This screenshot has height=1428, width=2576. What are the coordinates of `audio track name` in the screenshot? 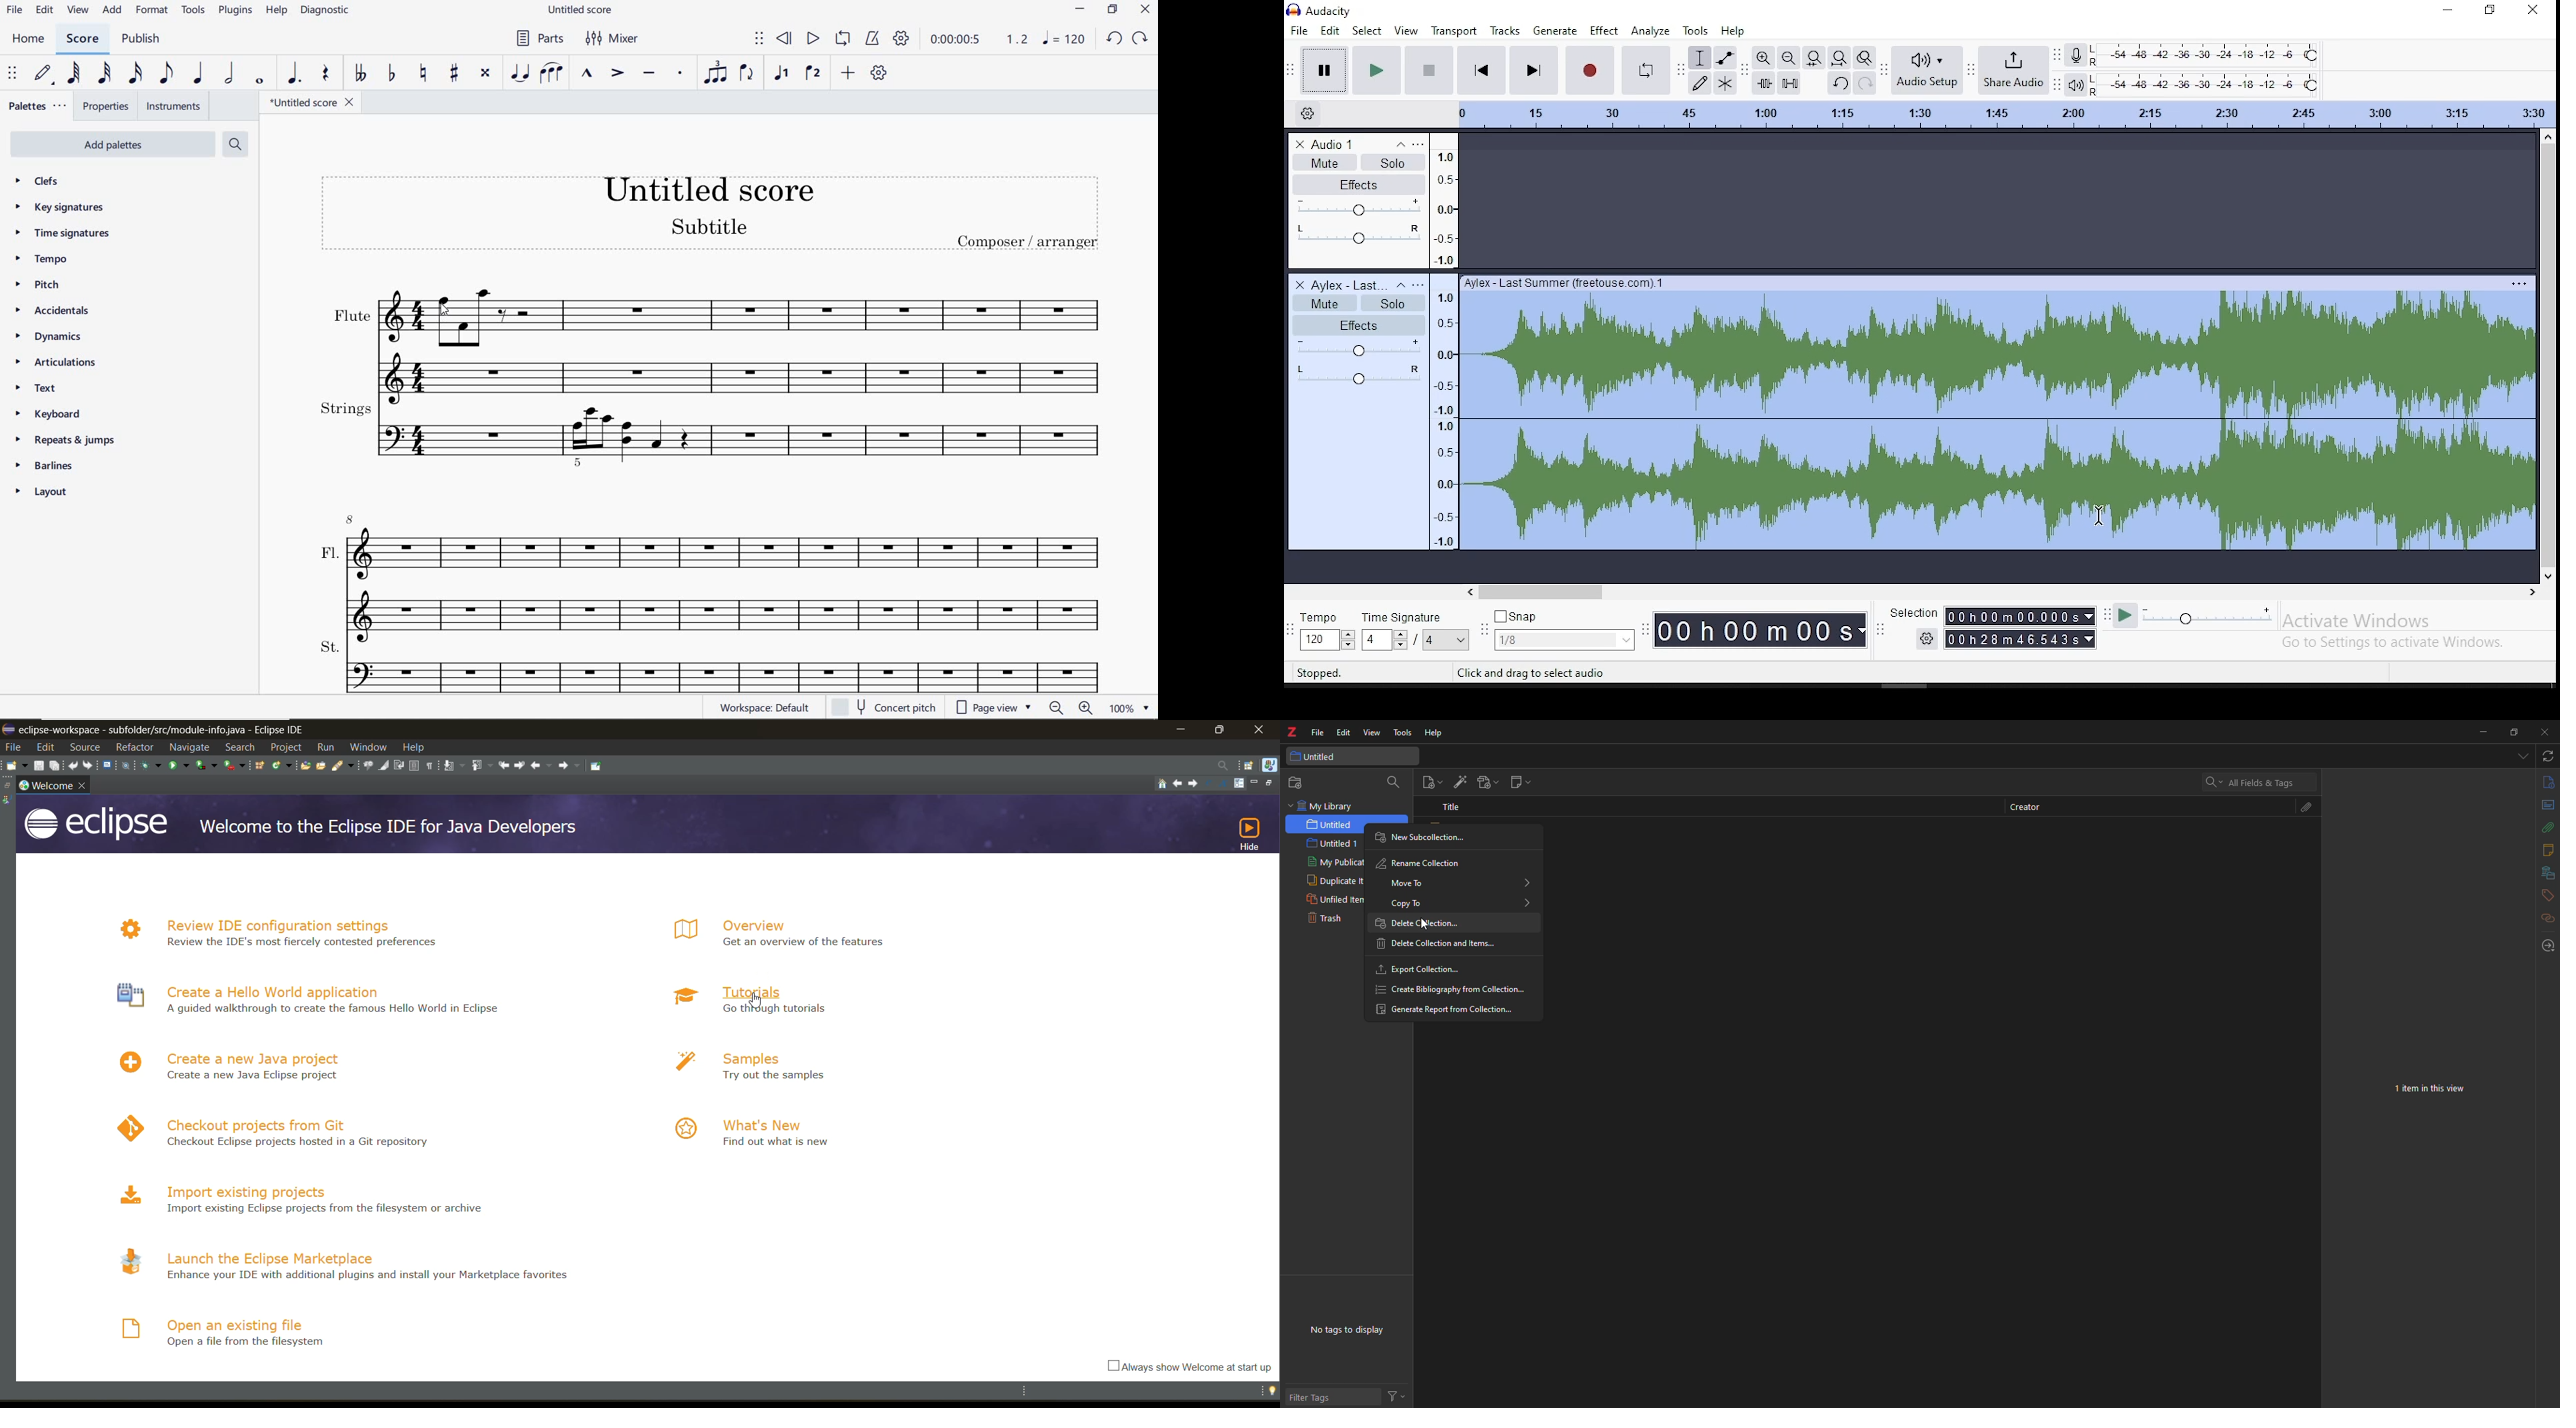 It's located at (1351, 284).